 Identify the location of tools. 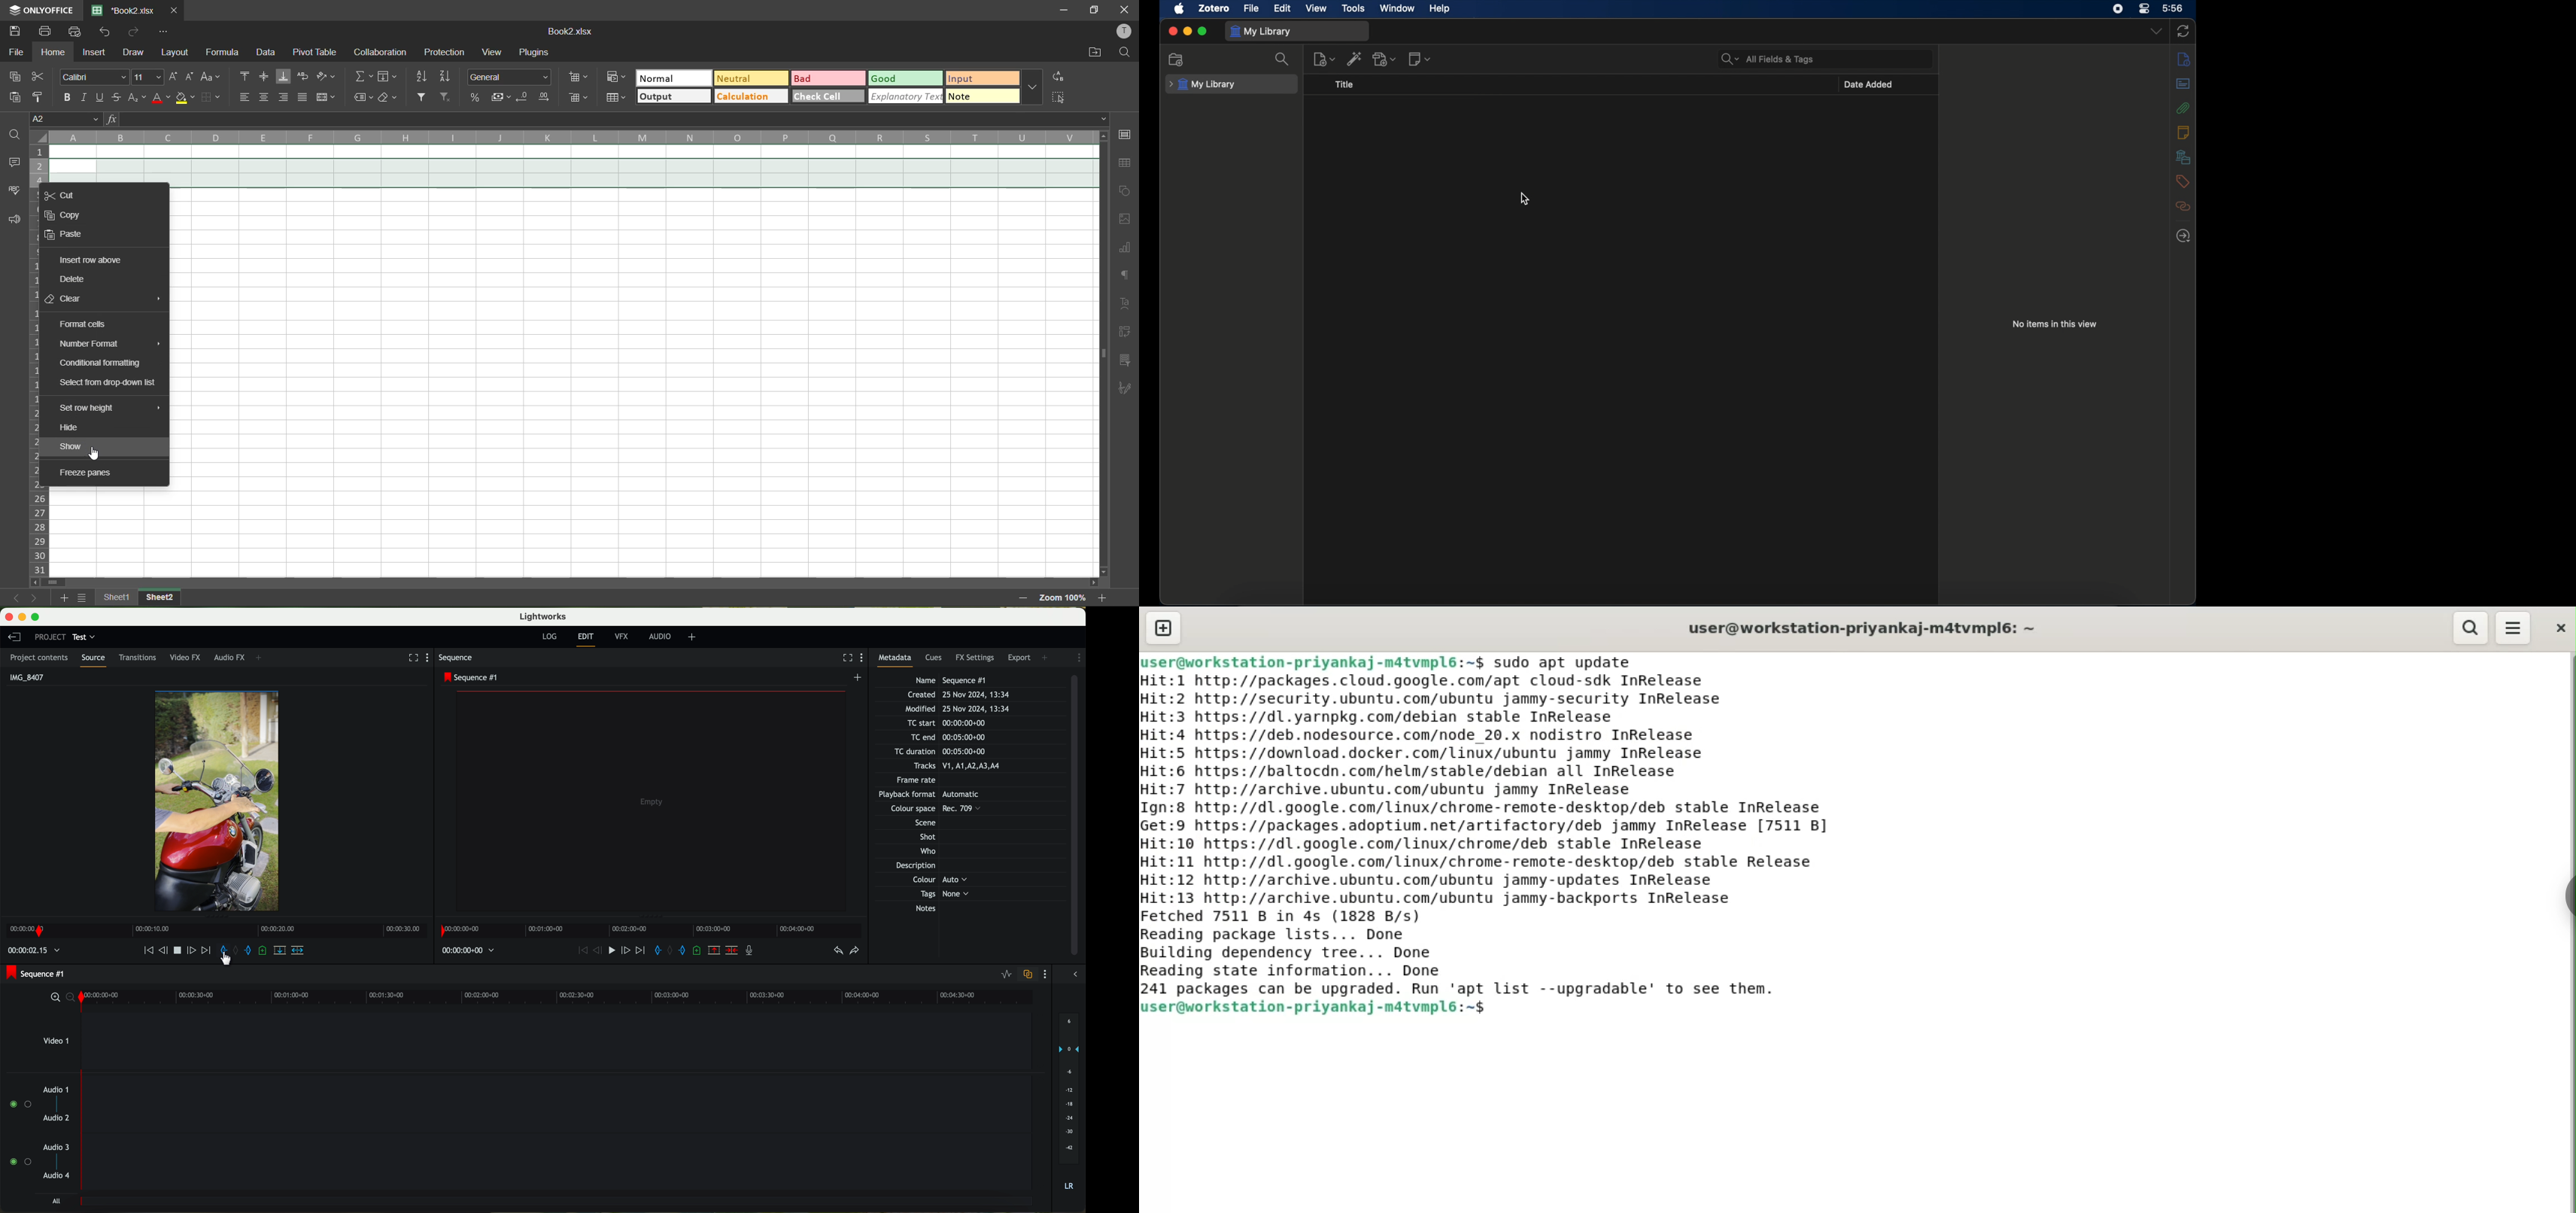
(1354, 8).